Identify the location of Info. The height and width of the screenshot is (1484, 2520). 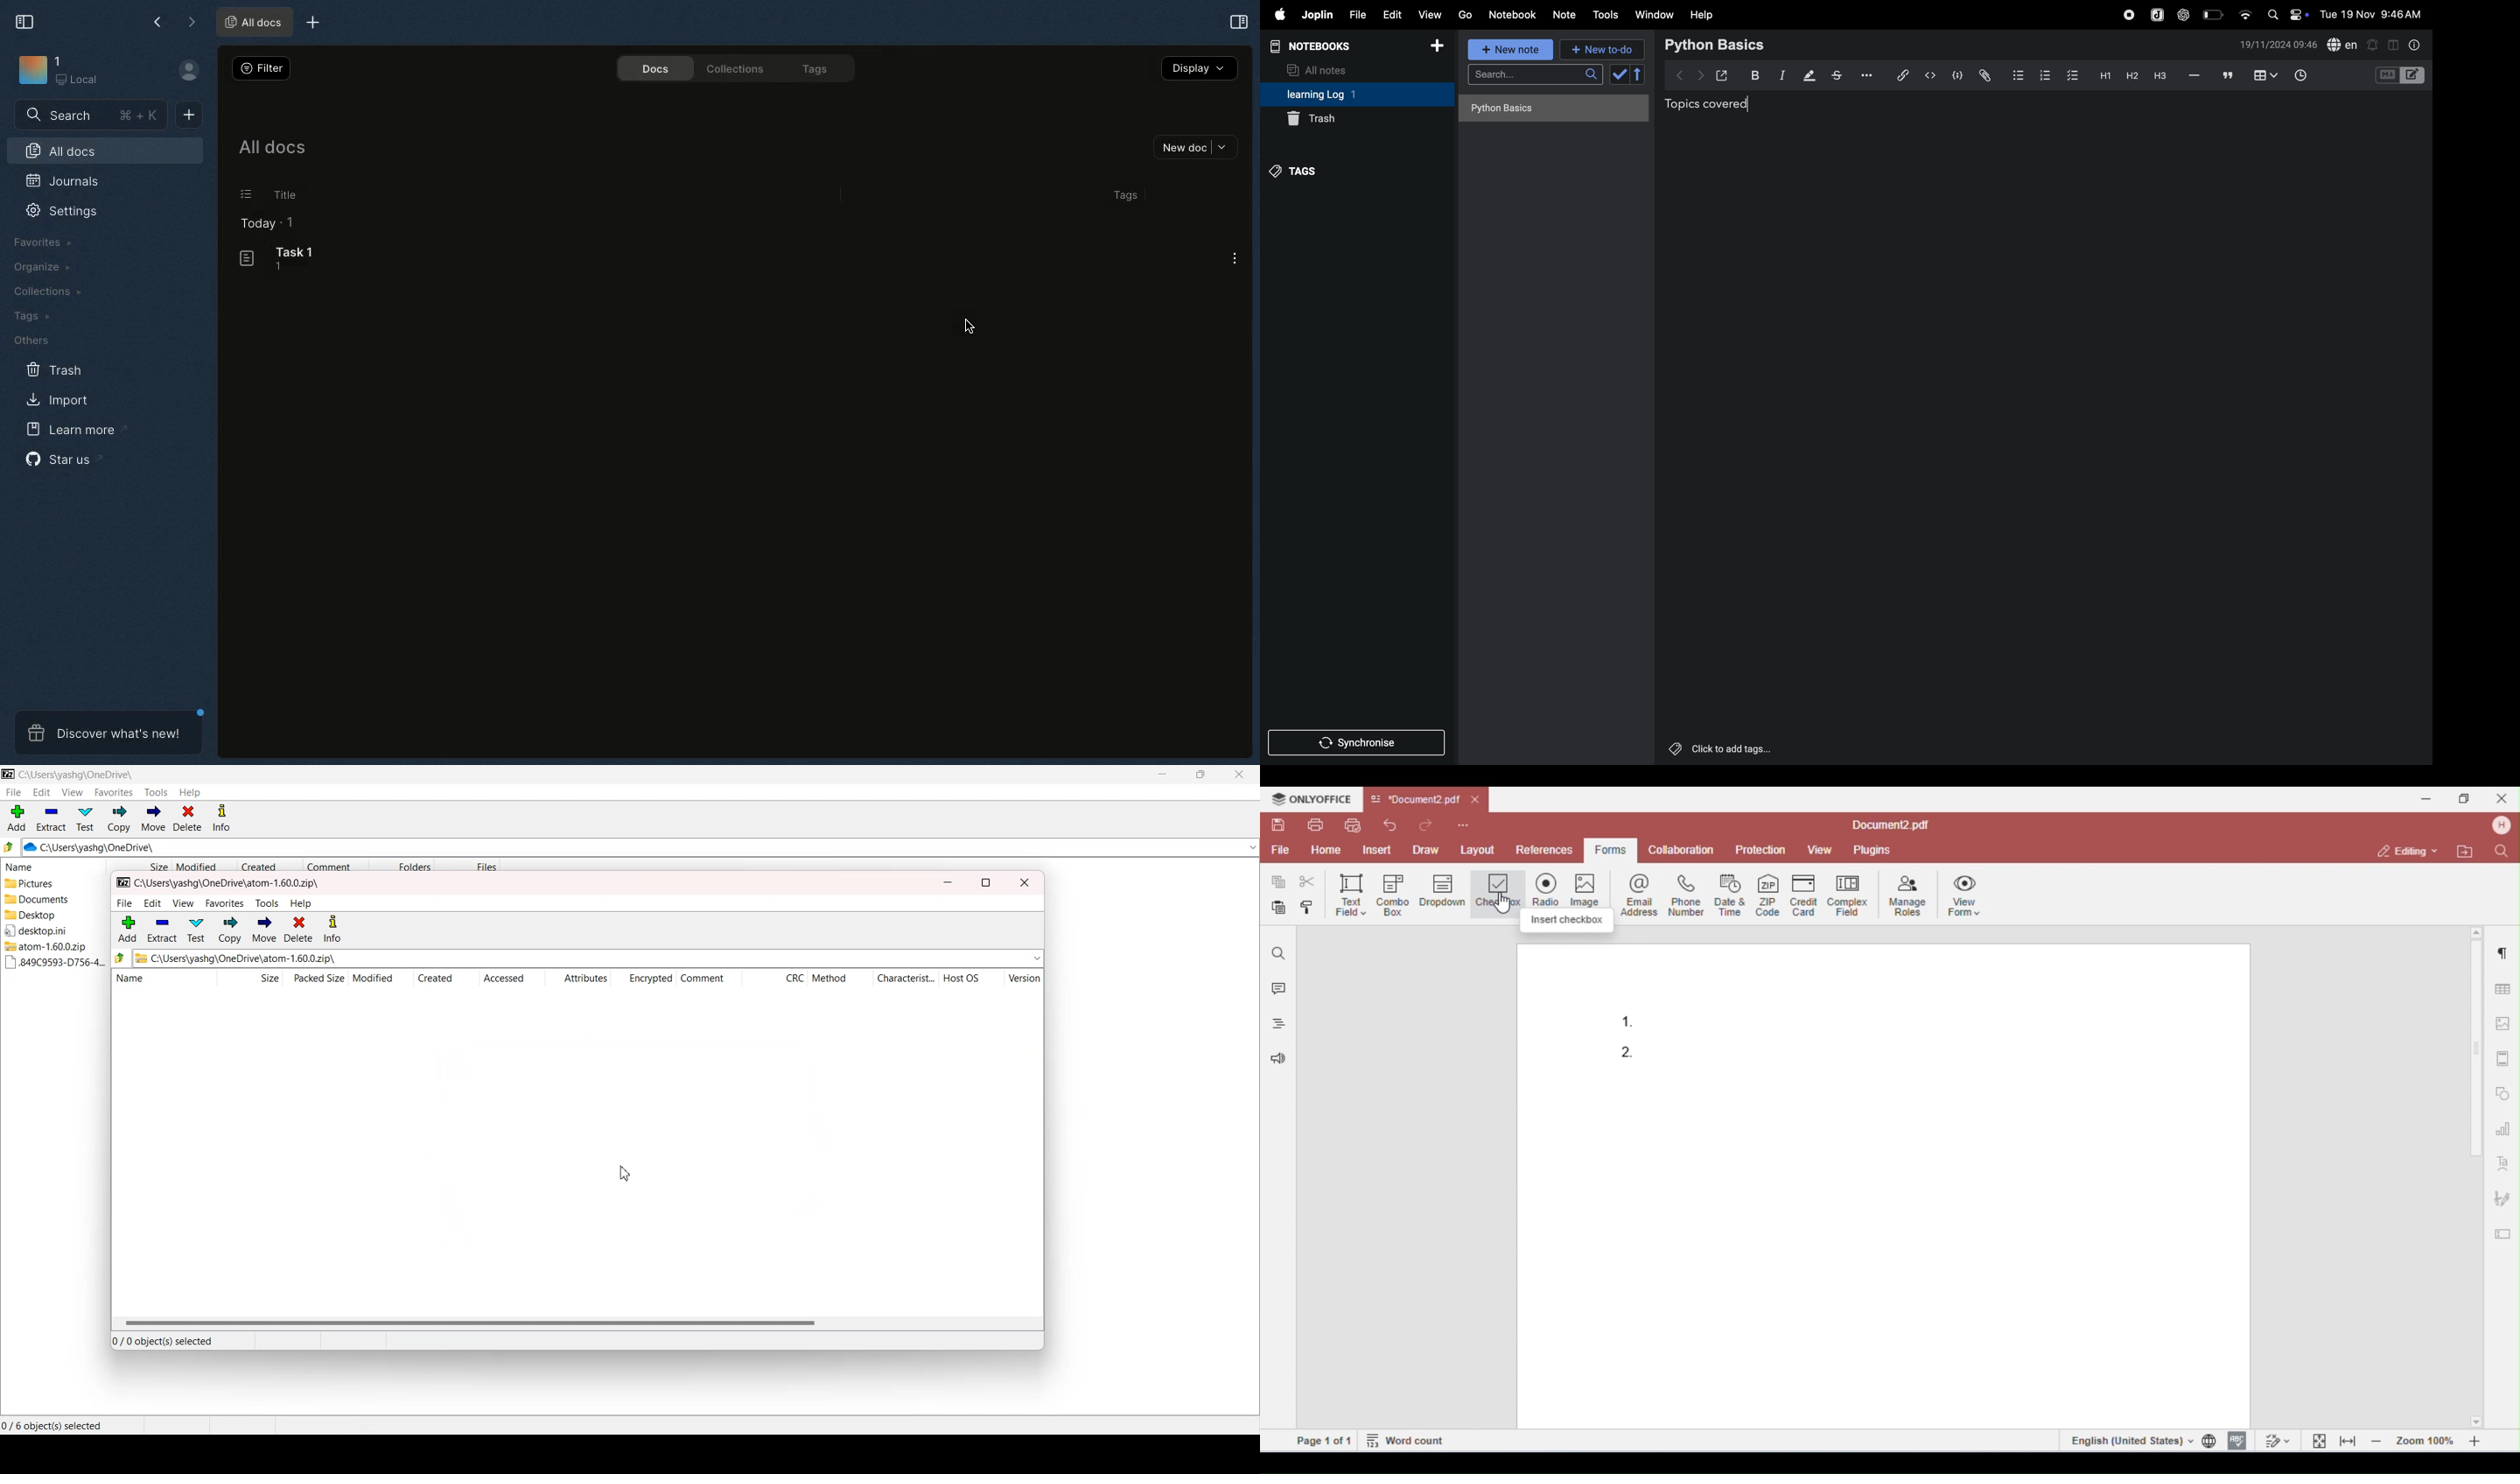
(221, 819).